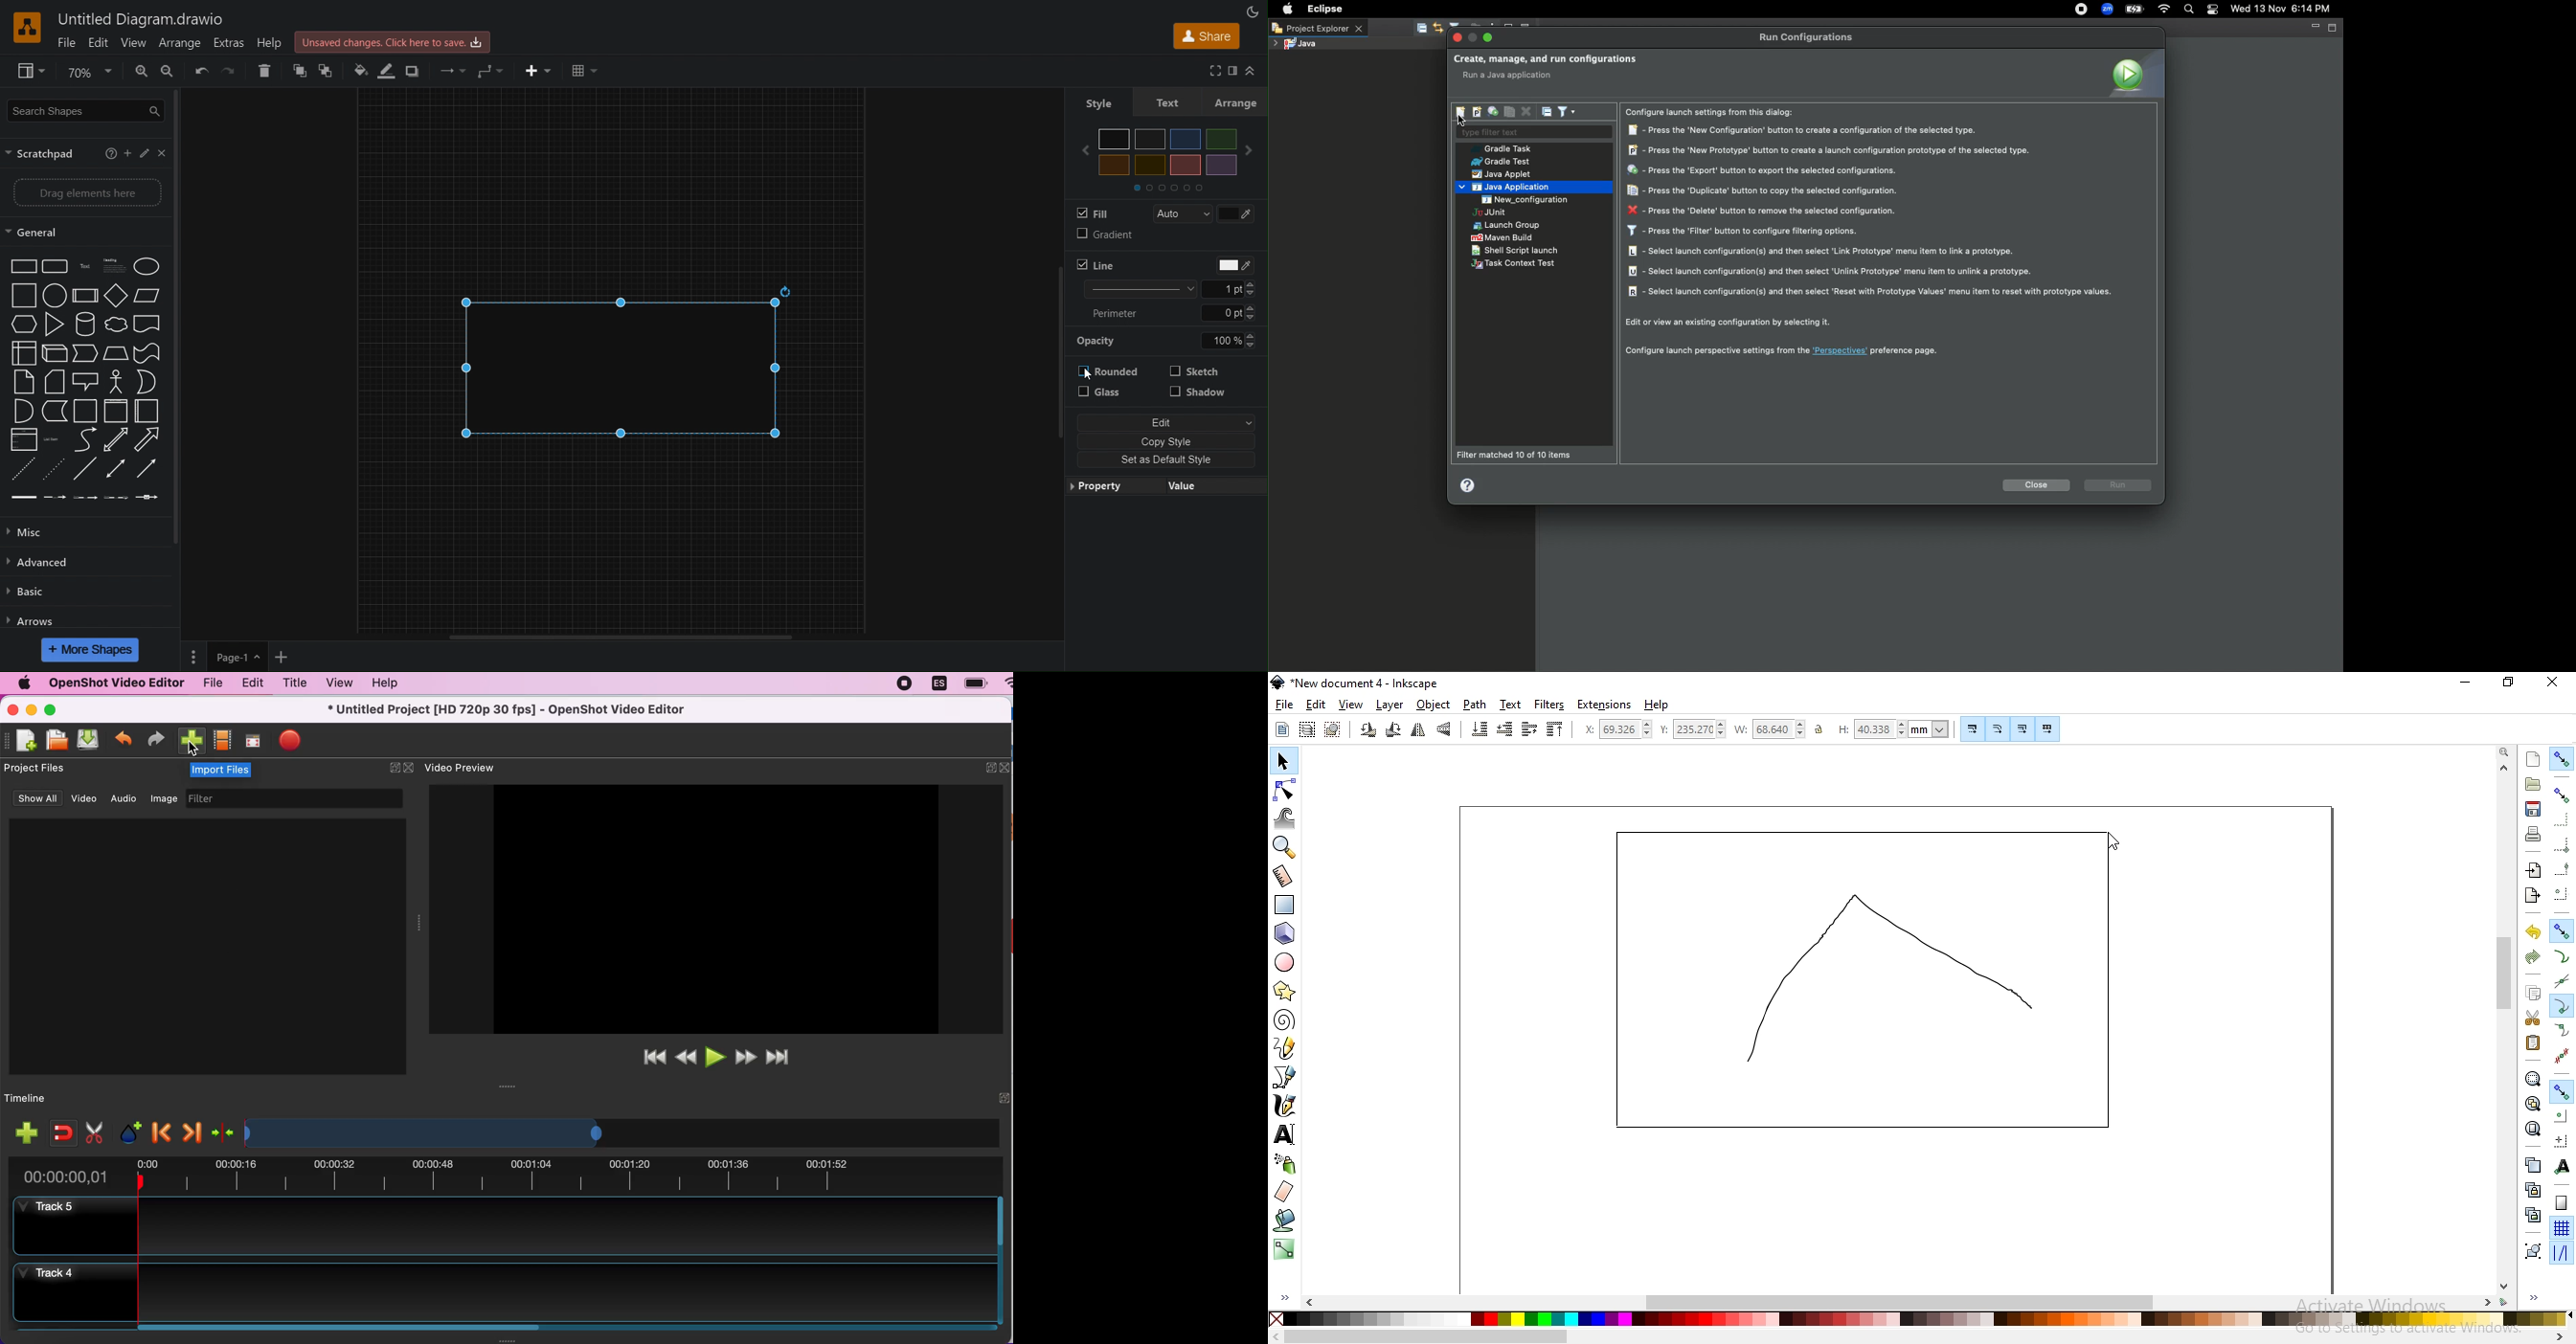 This screenshot has height=1344, width=2576. I want to click on Zoom, so click(88, 70).